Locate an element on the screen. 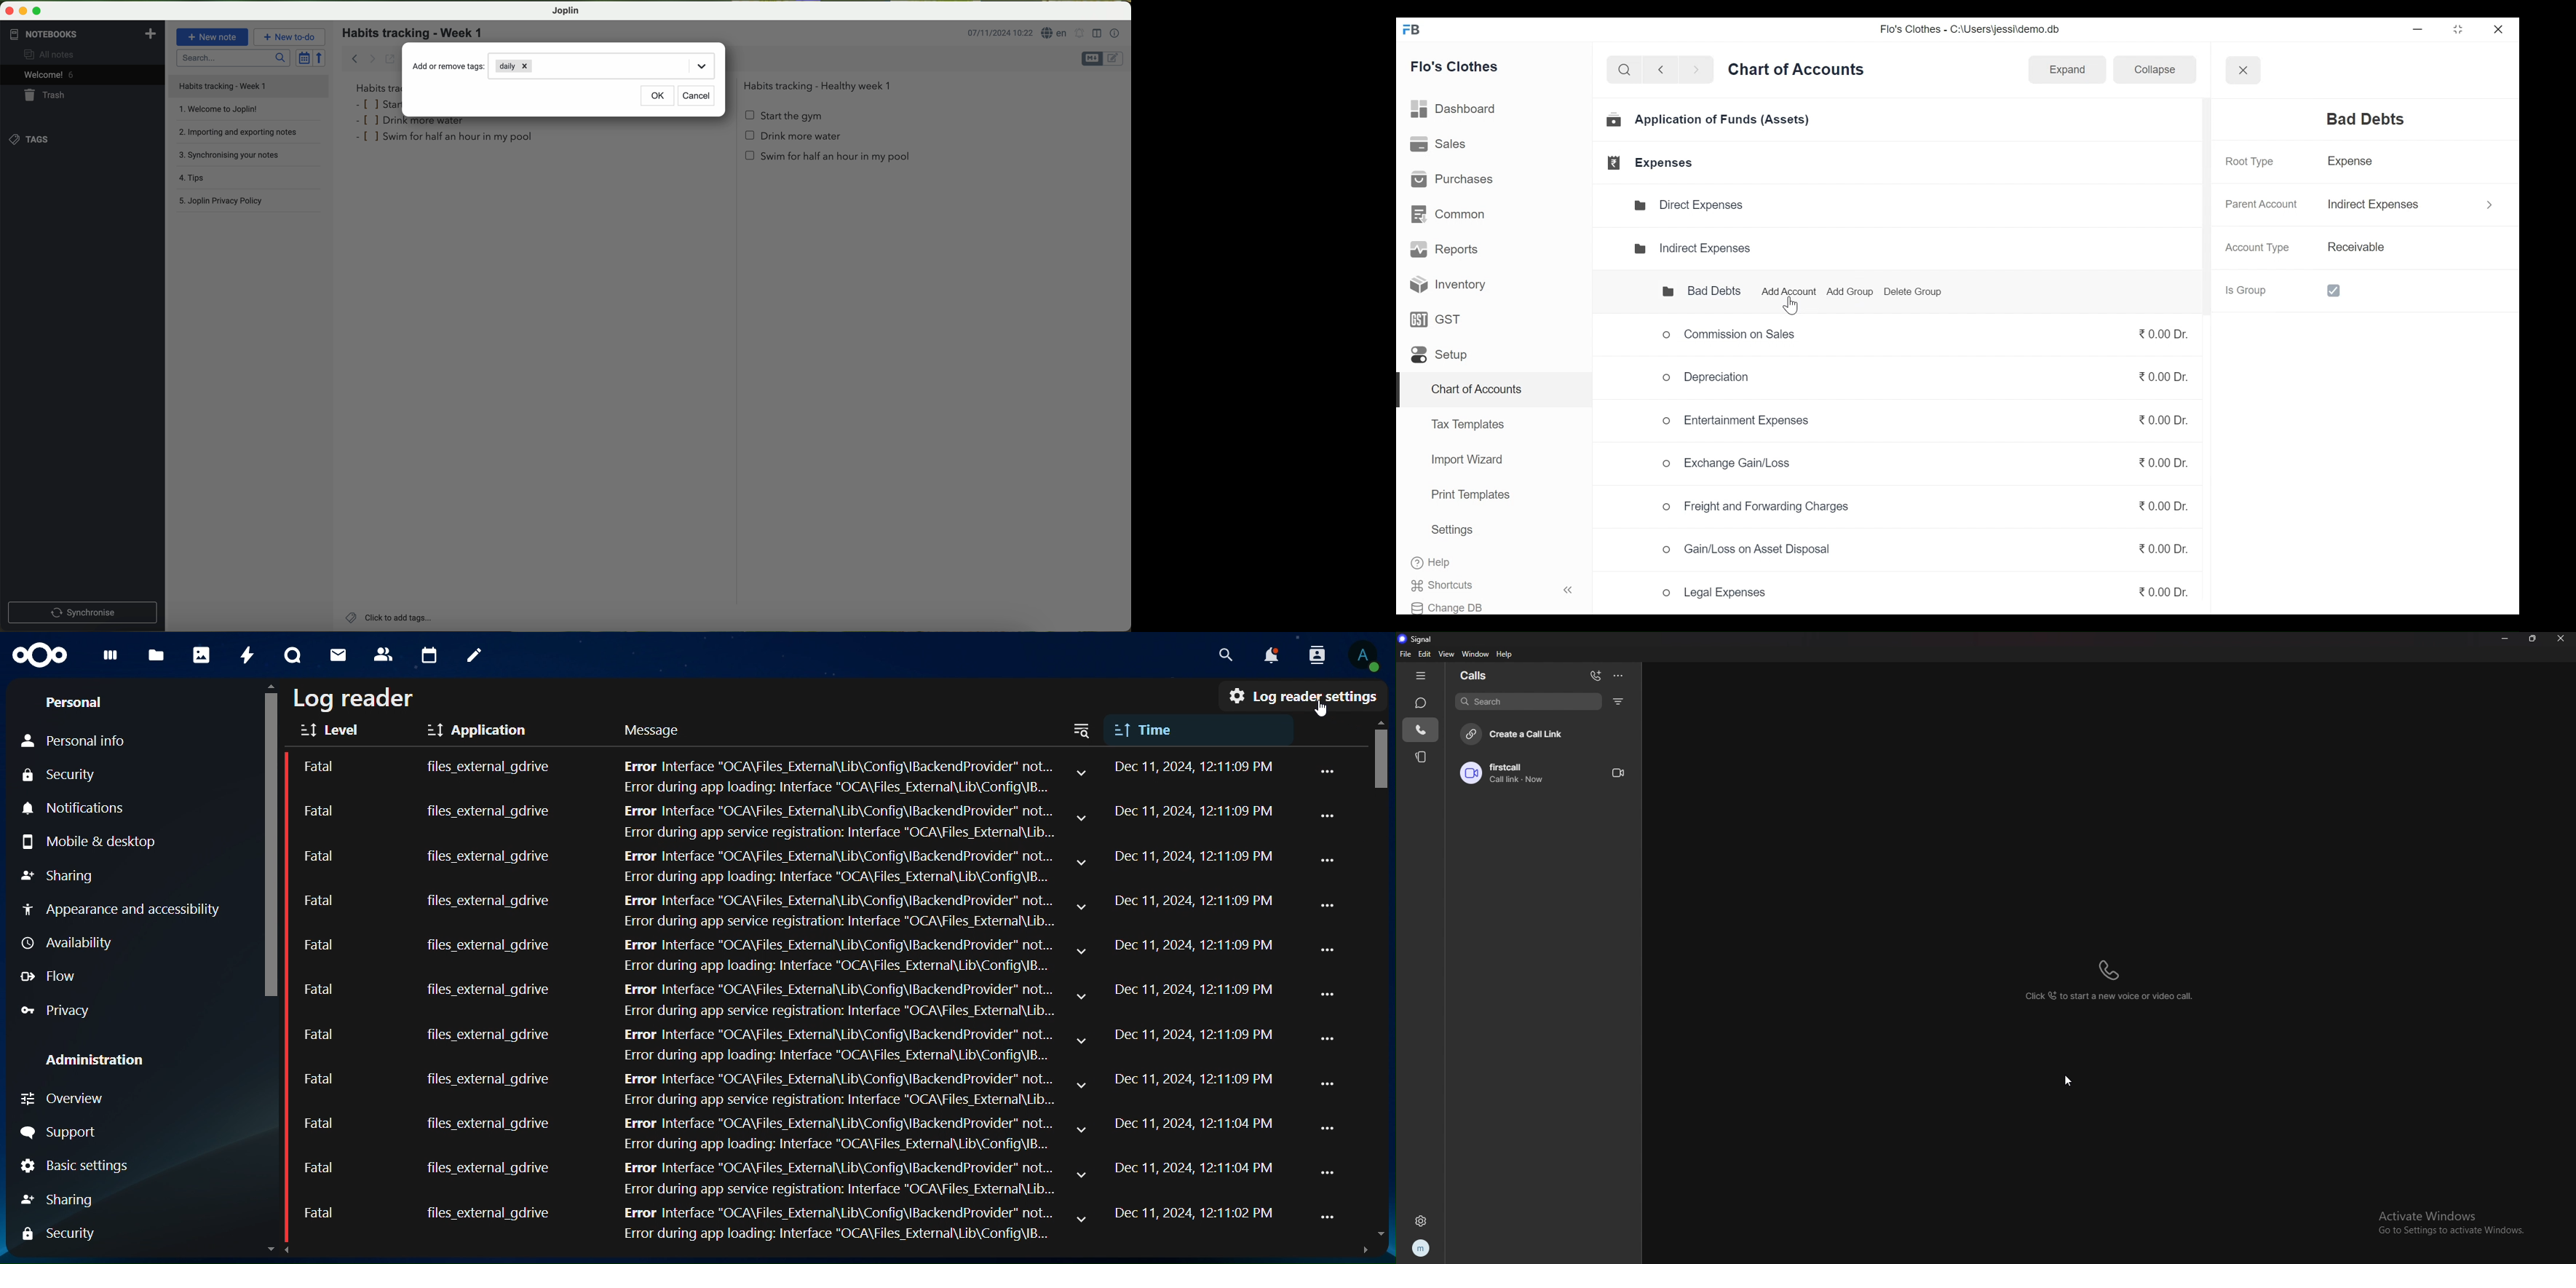 Image resolution: width=2576 pixels, height=1288 pixels. Legal Expenses is located at coordinates (1715, 594).